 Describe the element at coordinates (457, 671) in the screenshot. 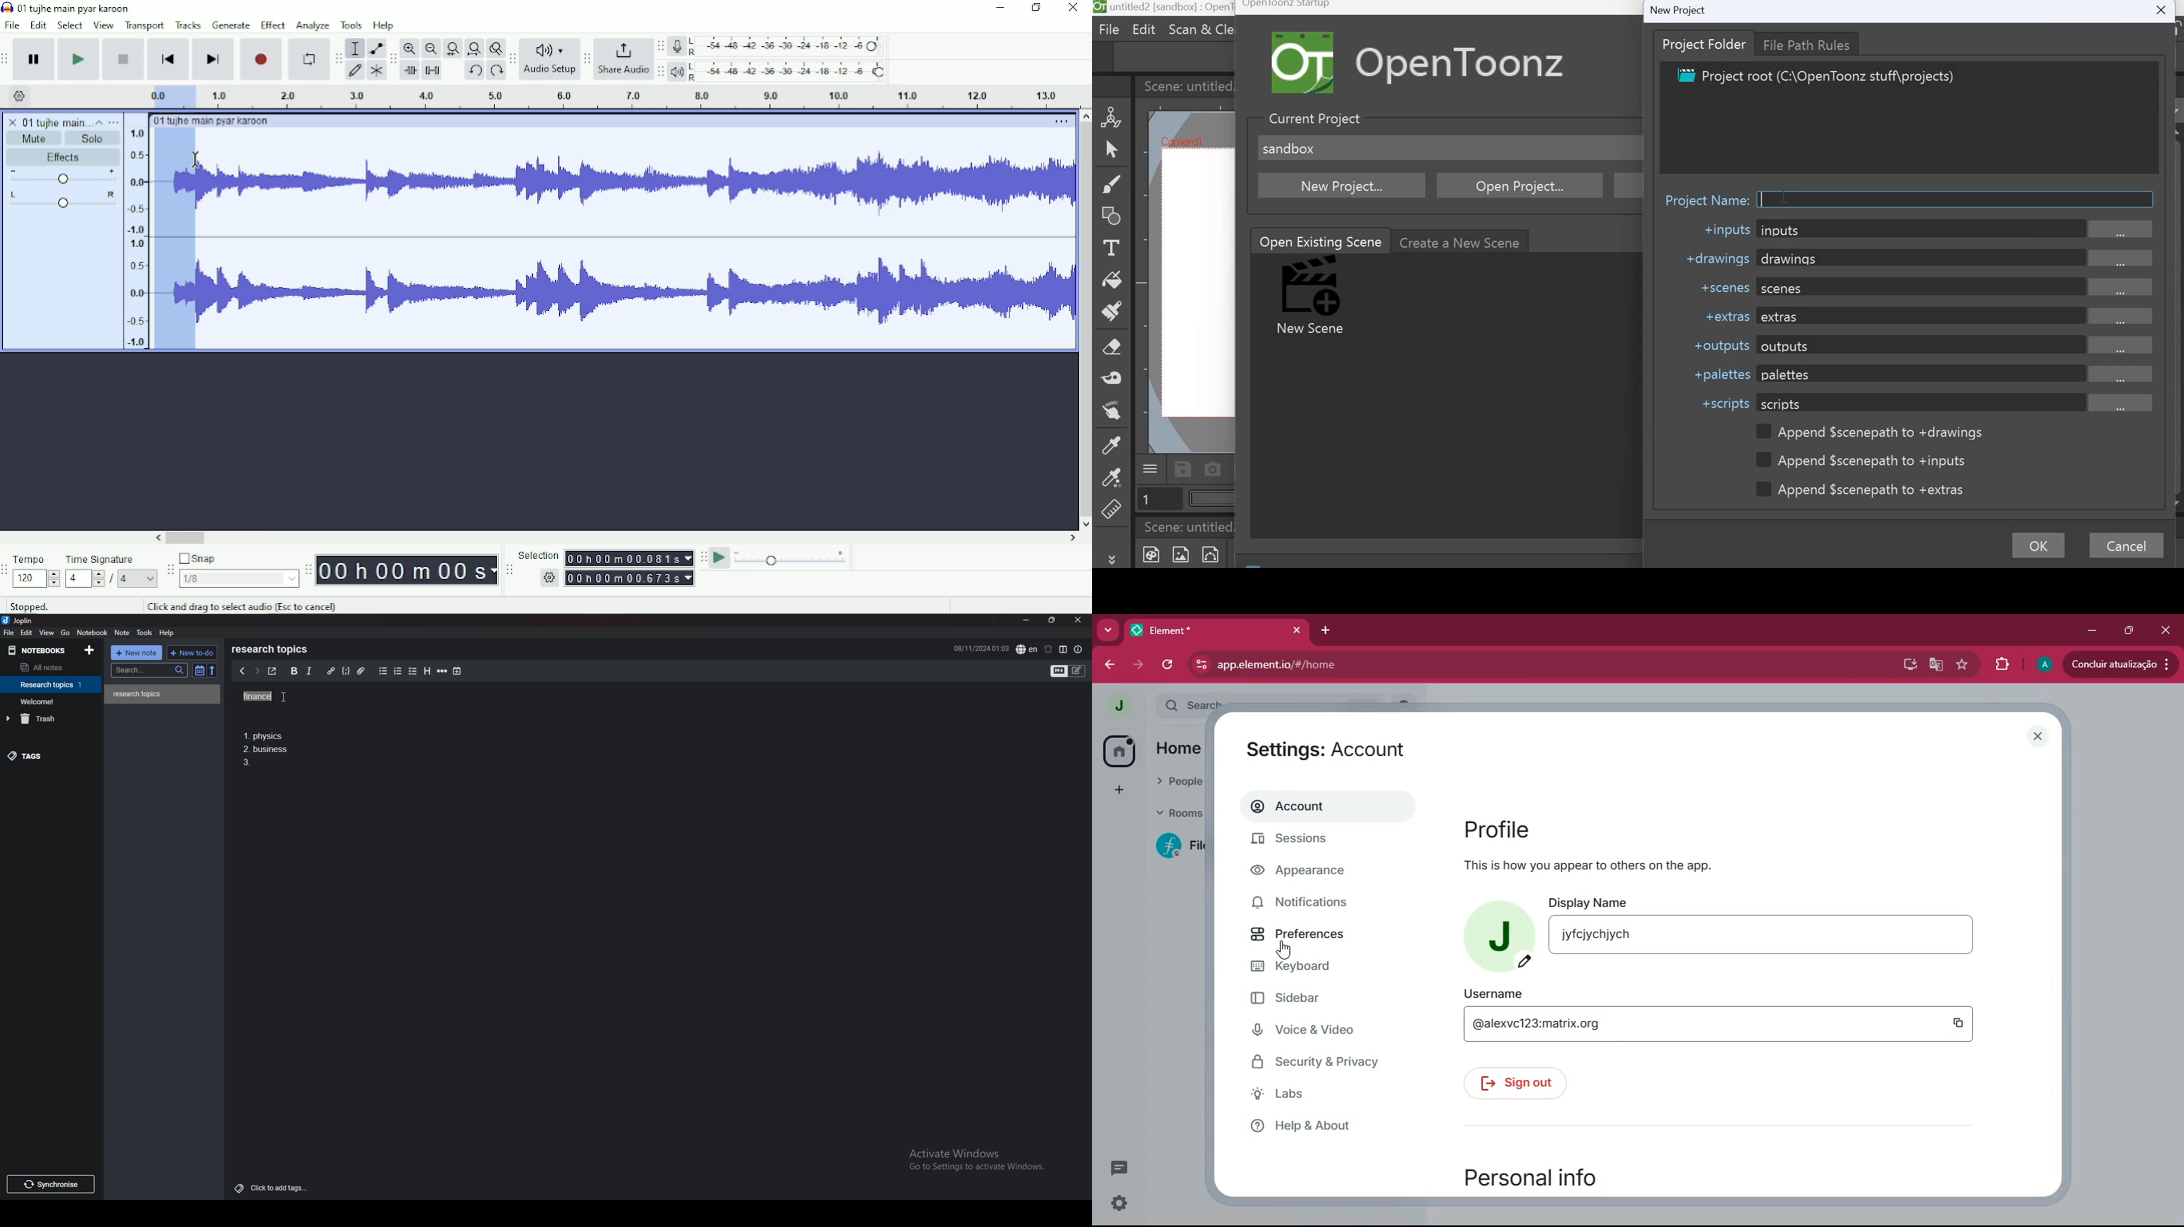

I see `add time` at that location.